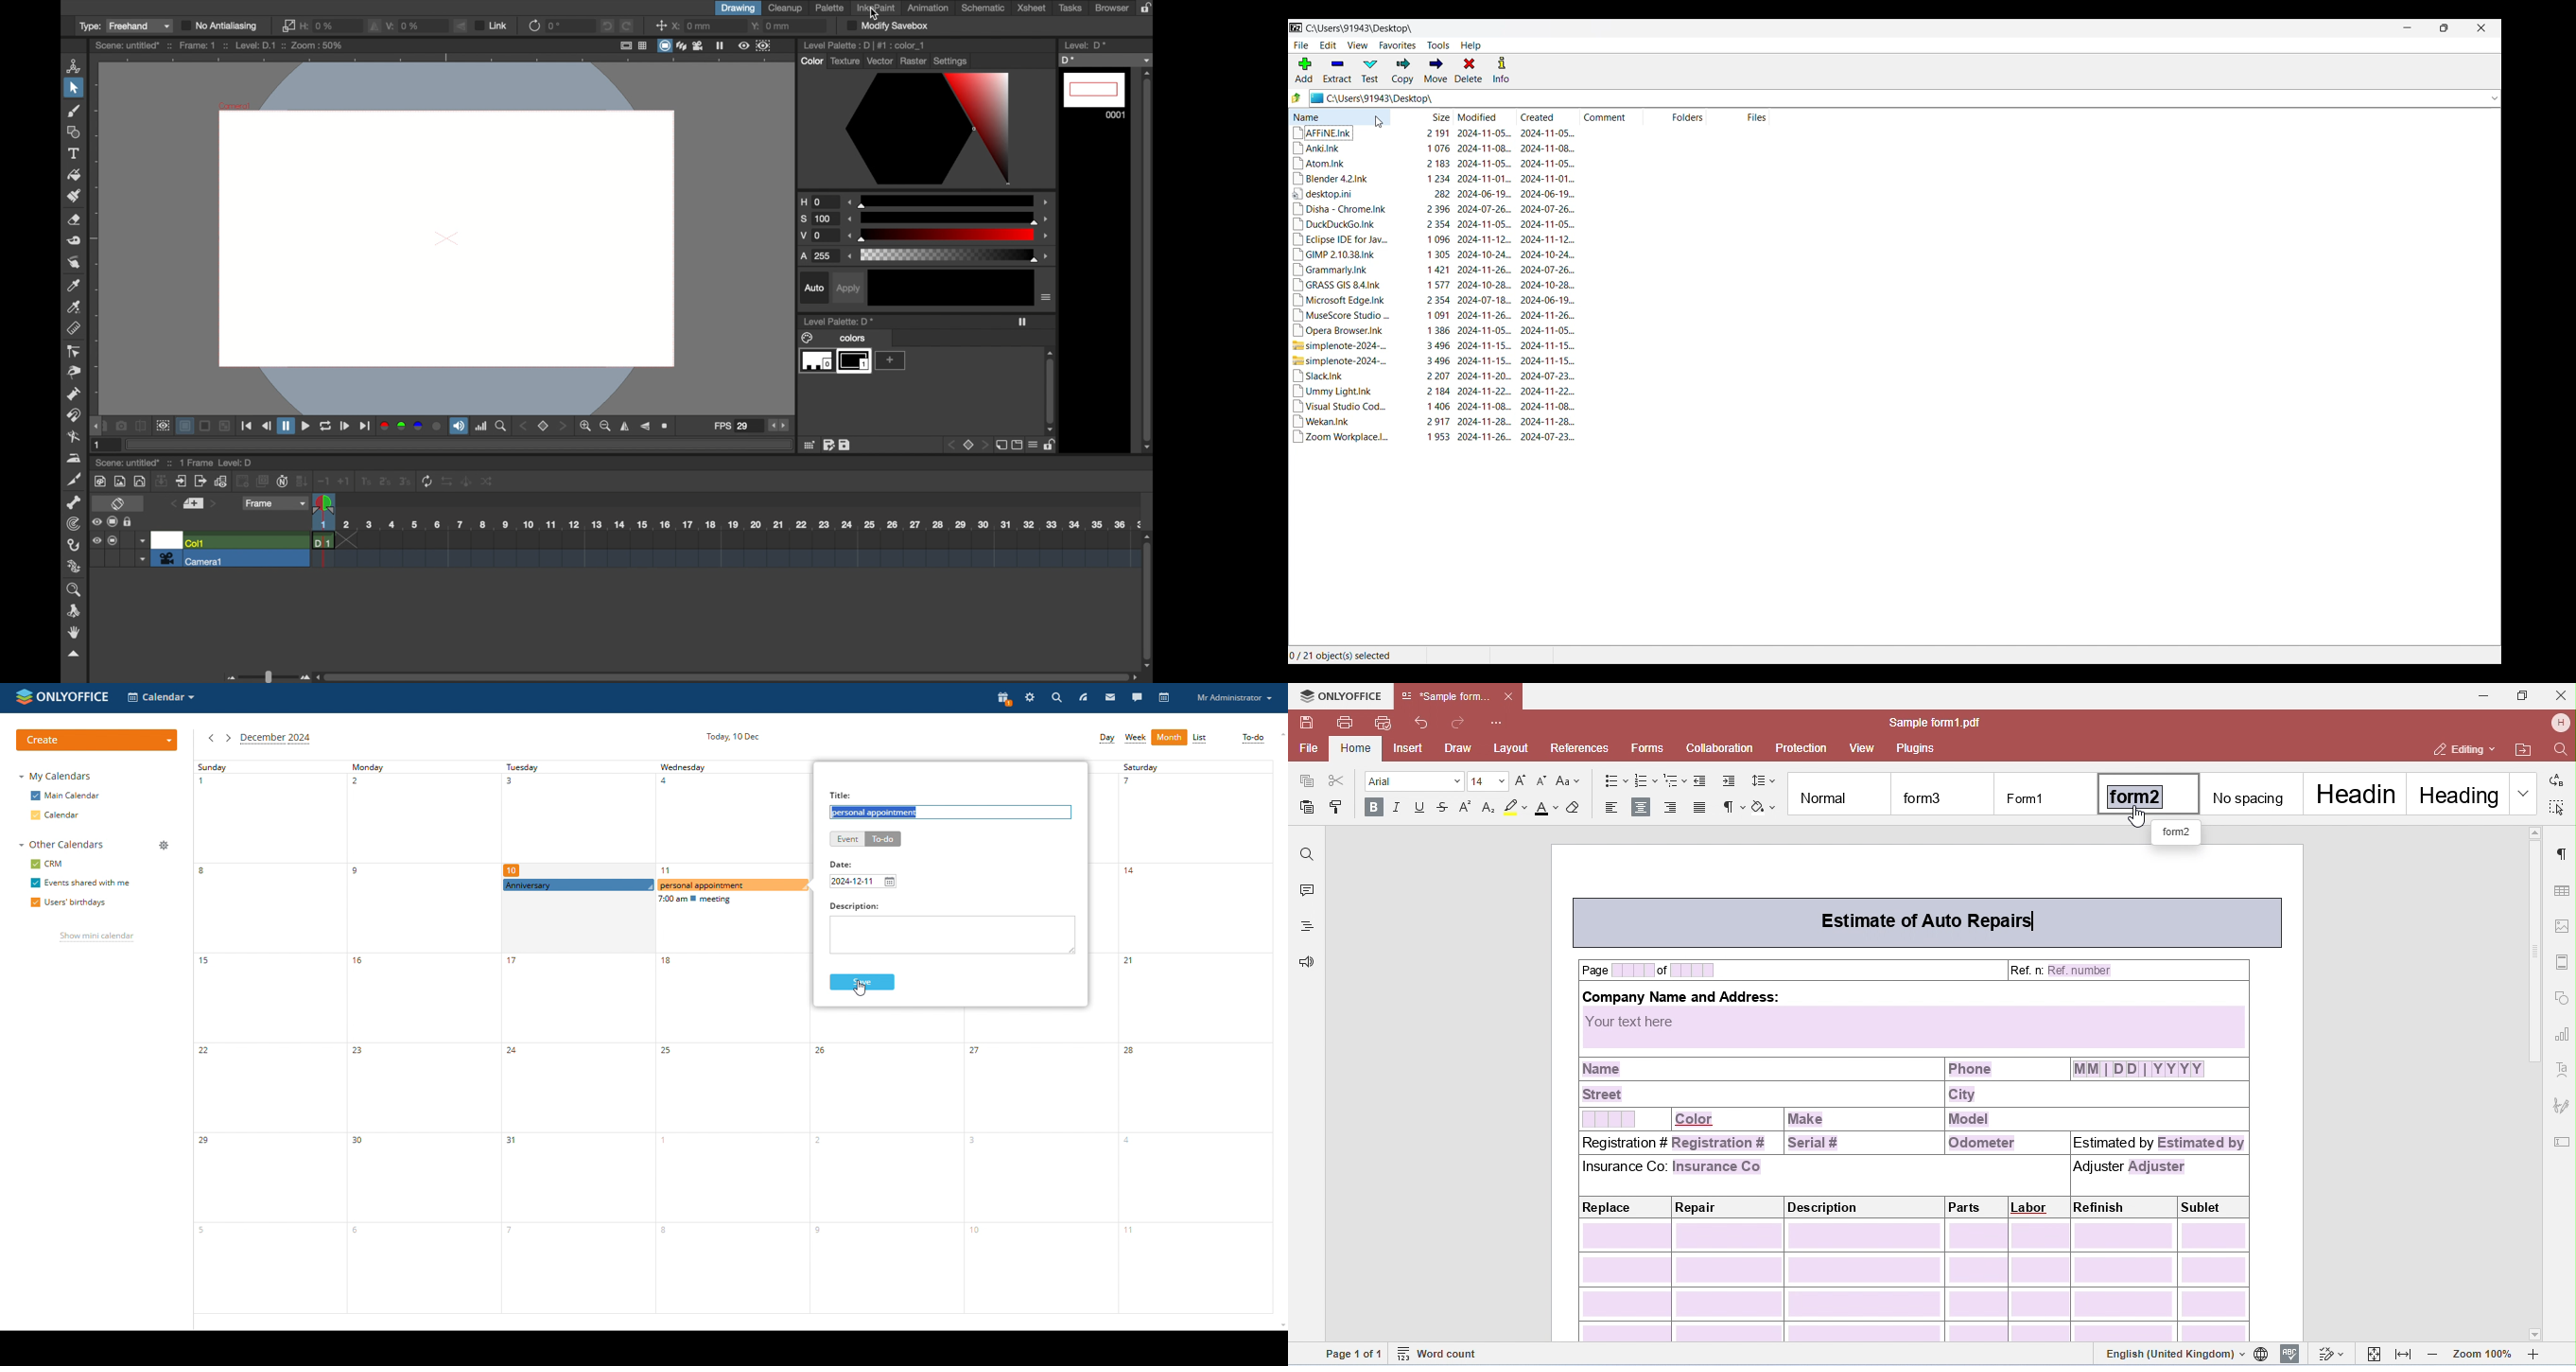 The image size is (2576, 1372). I want to click on redo, so click(627, 25).